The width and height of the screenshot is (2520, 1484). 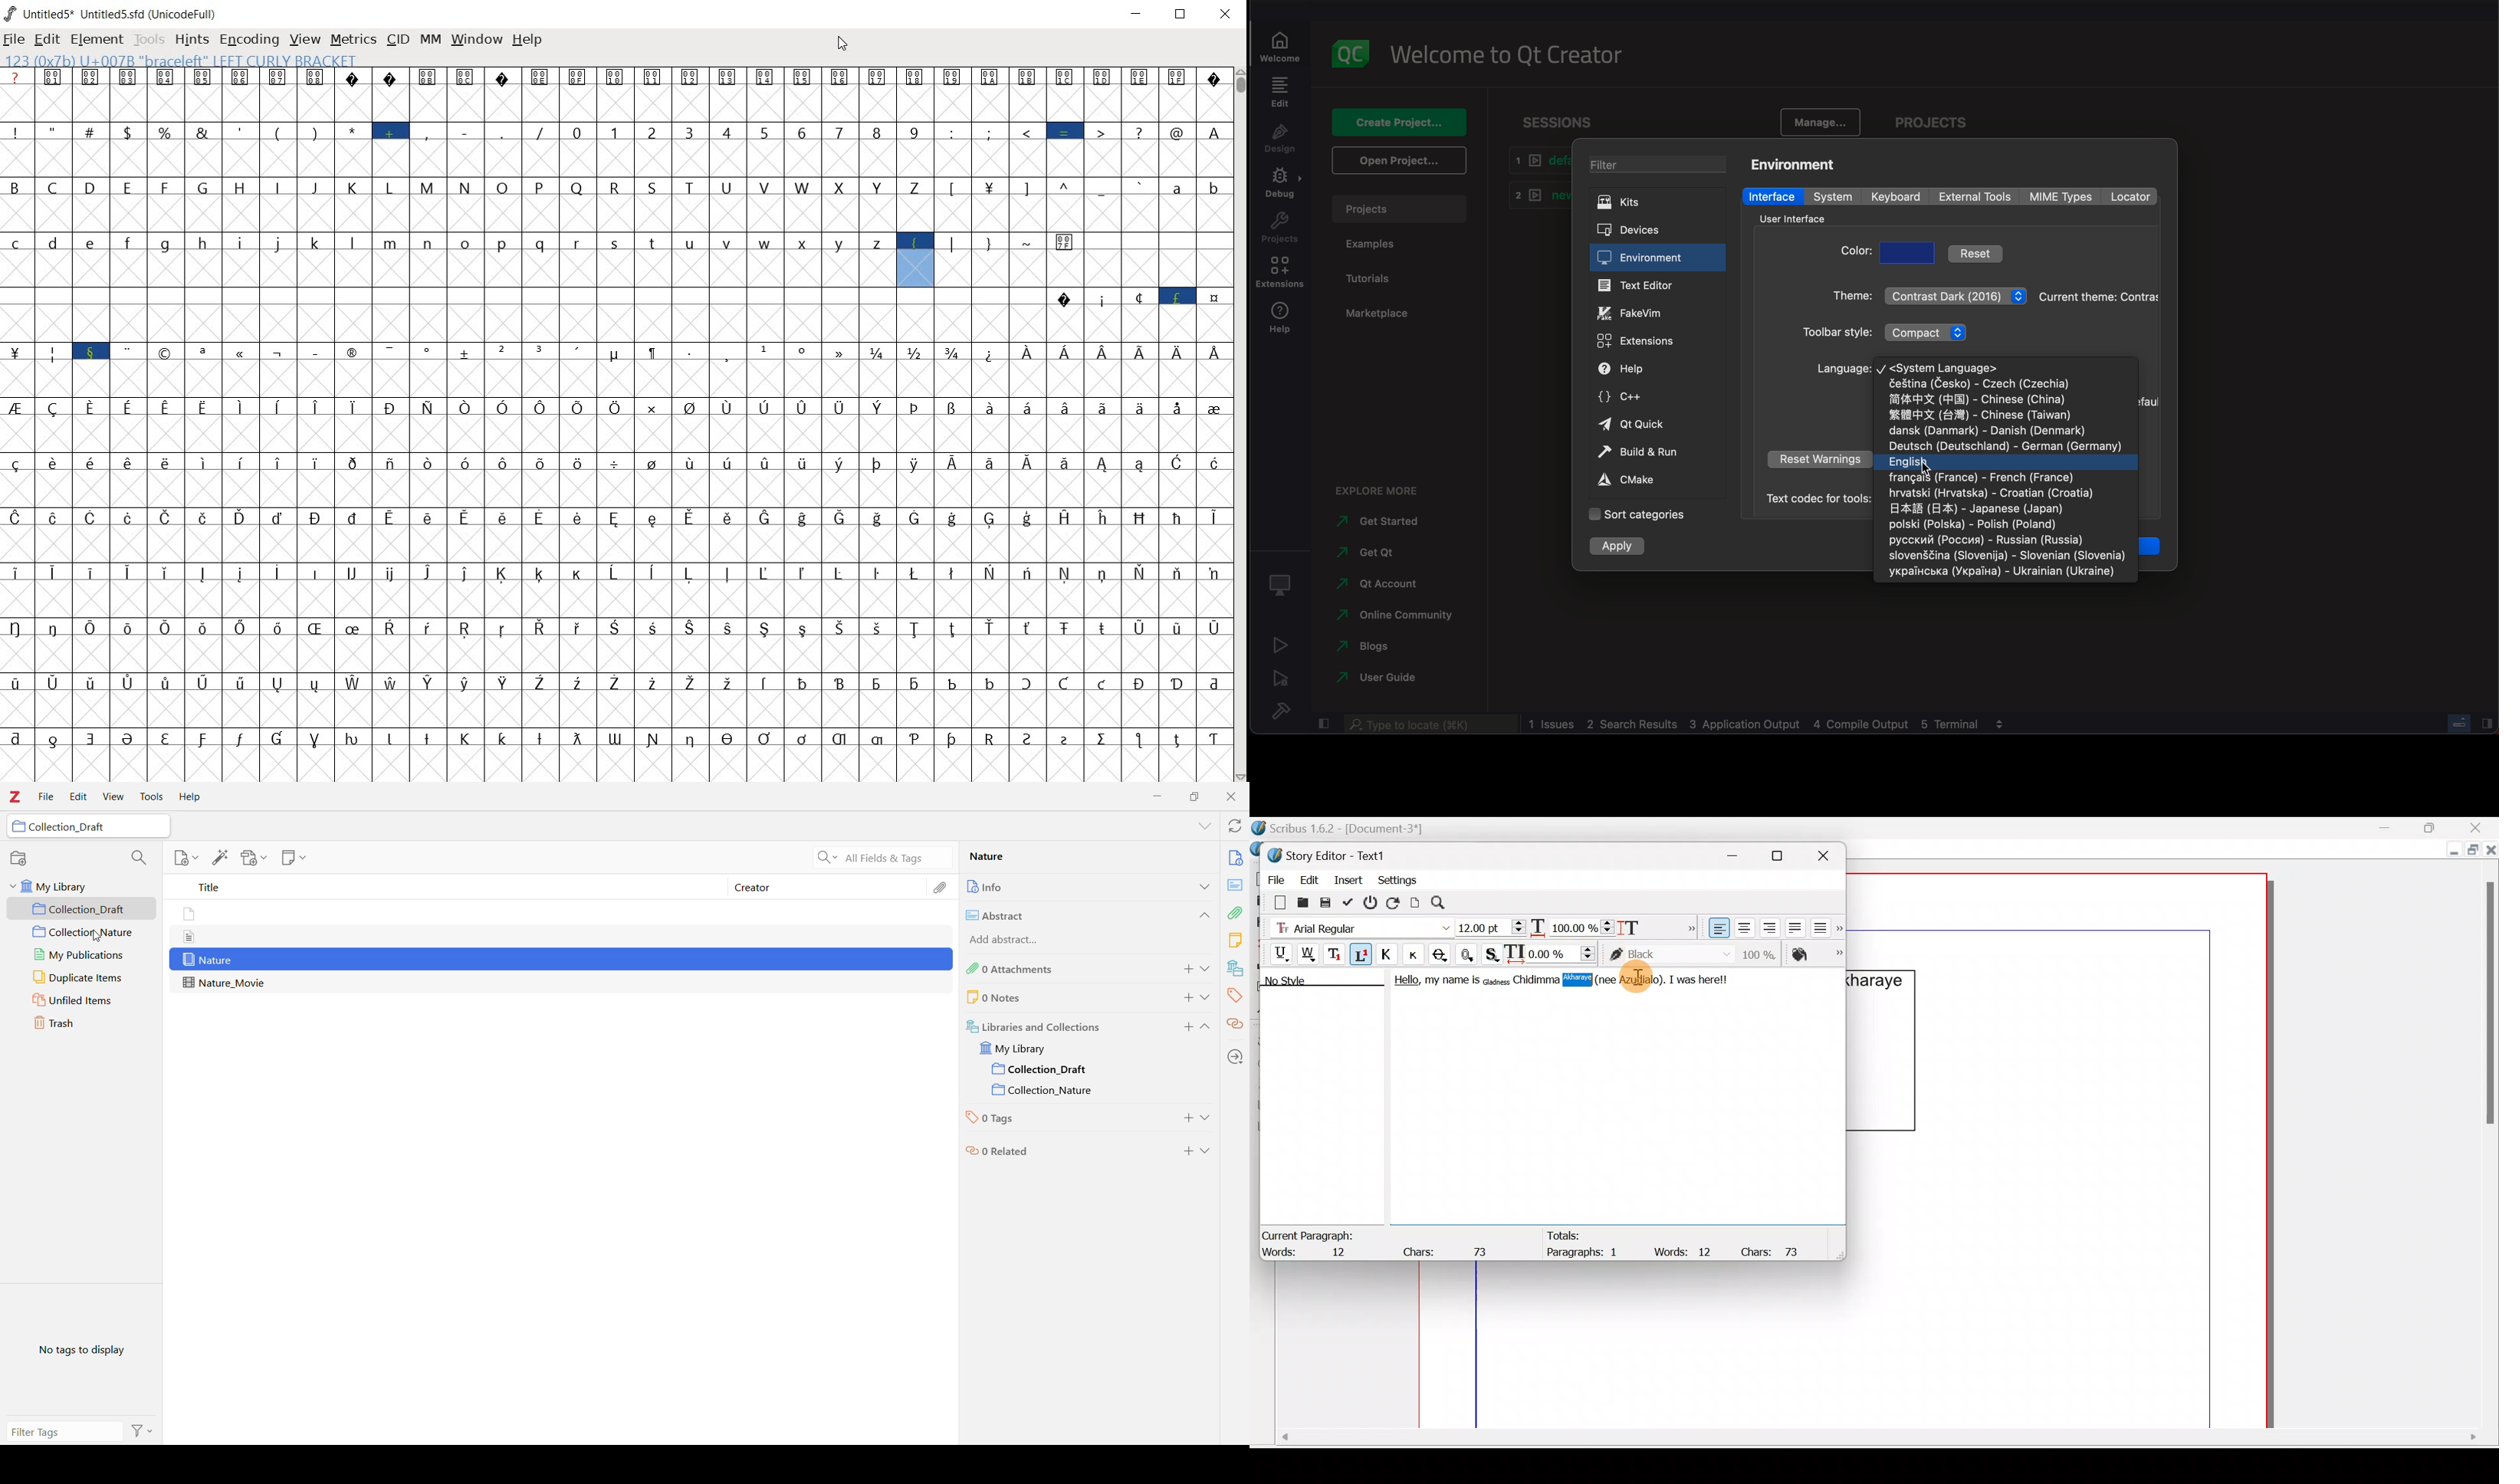 What do you see at coordinates (1234, 969) in the screenshot?
I see `Libraries and Collections` at bounding box center [1234, 969].